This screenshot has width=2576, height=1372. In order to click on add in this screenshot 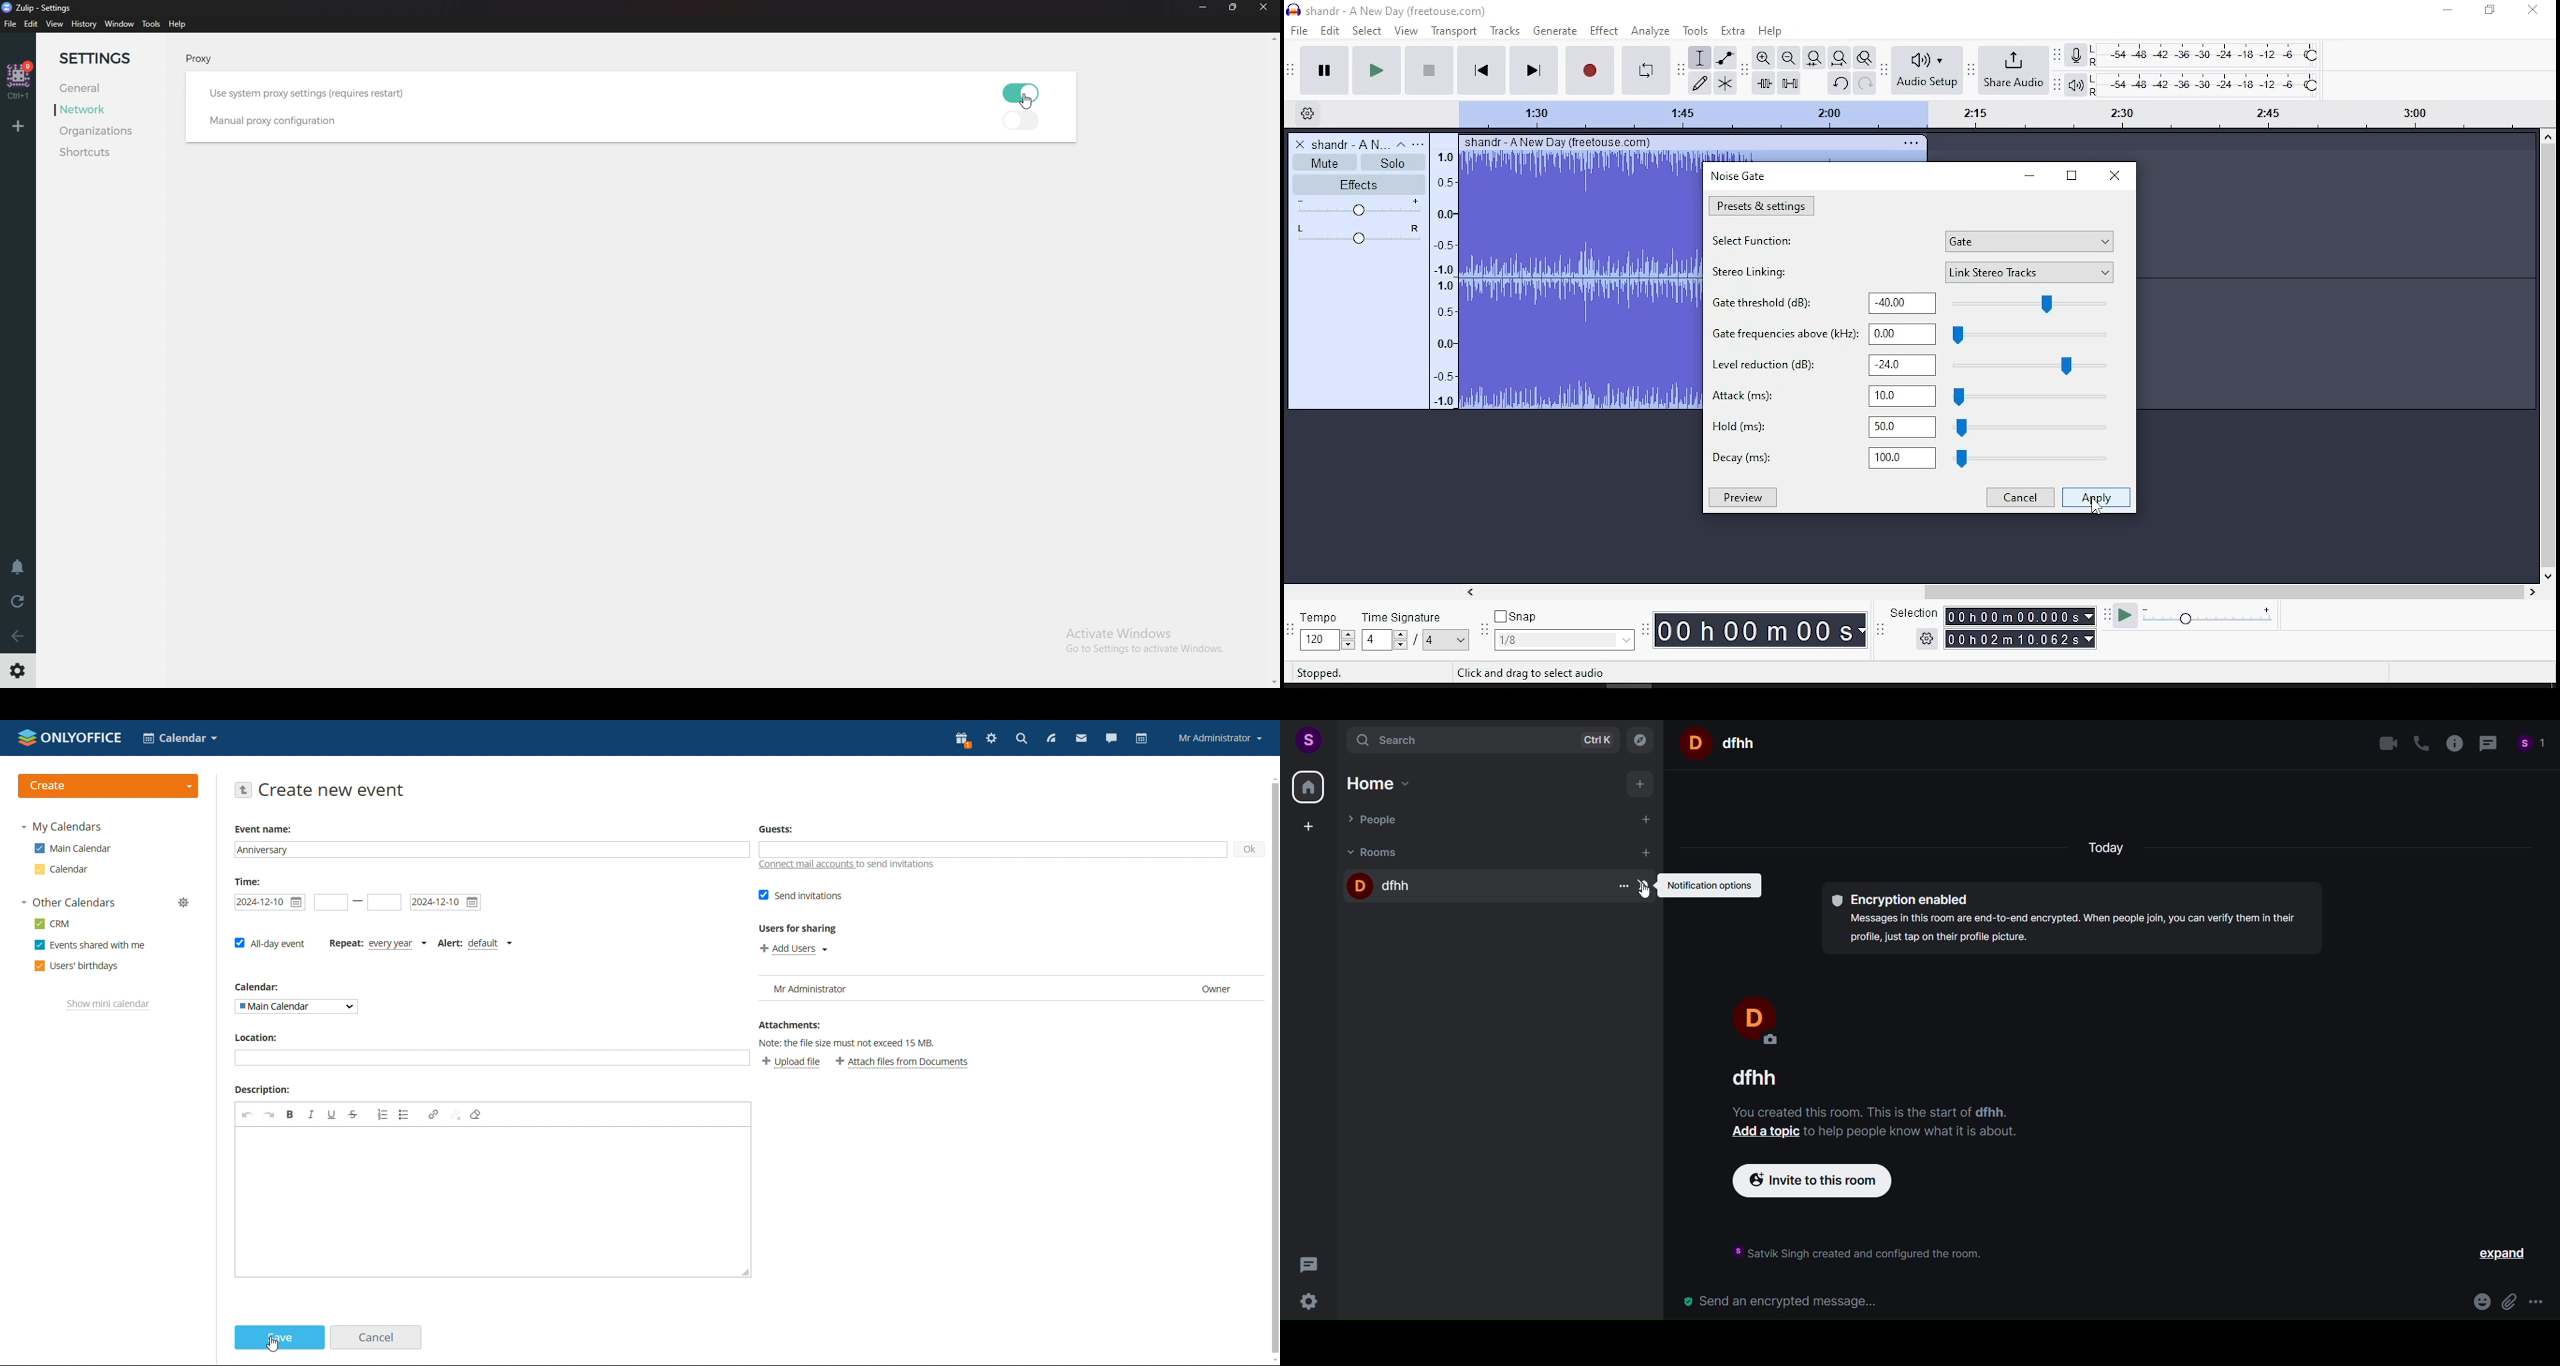, I will do `click(1639, 786)`.